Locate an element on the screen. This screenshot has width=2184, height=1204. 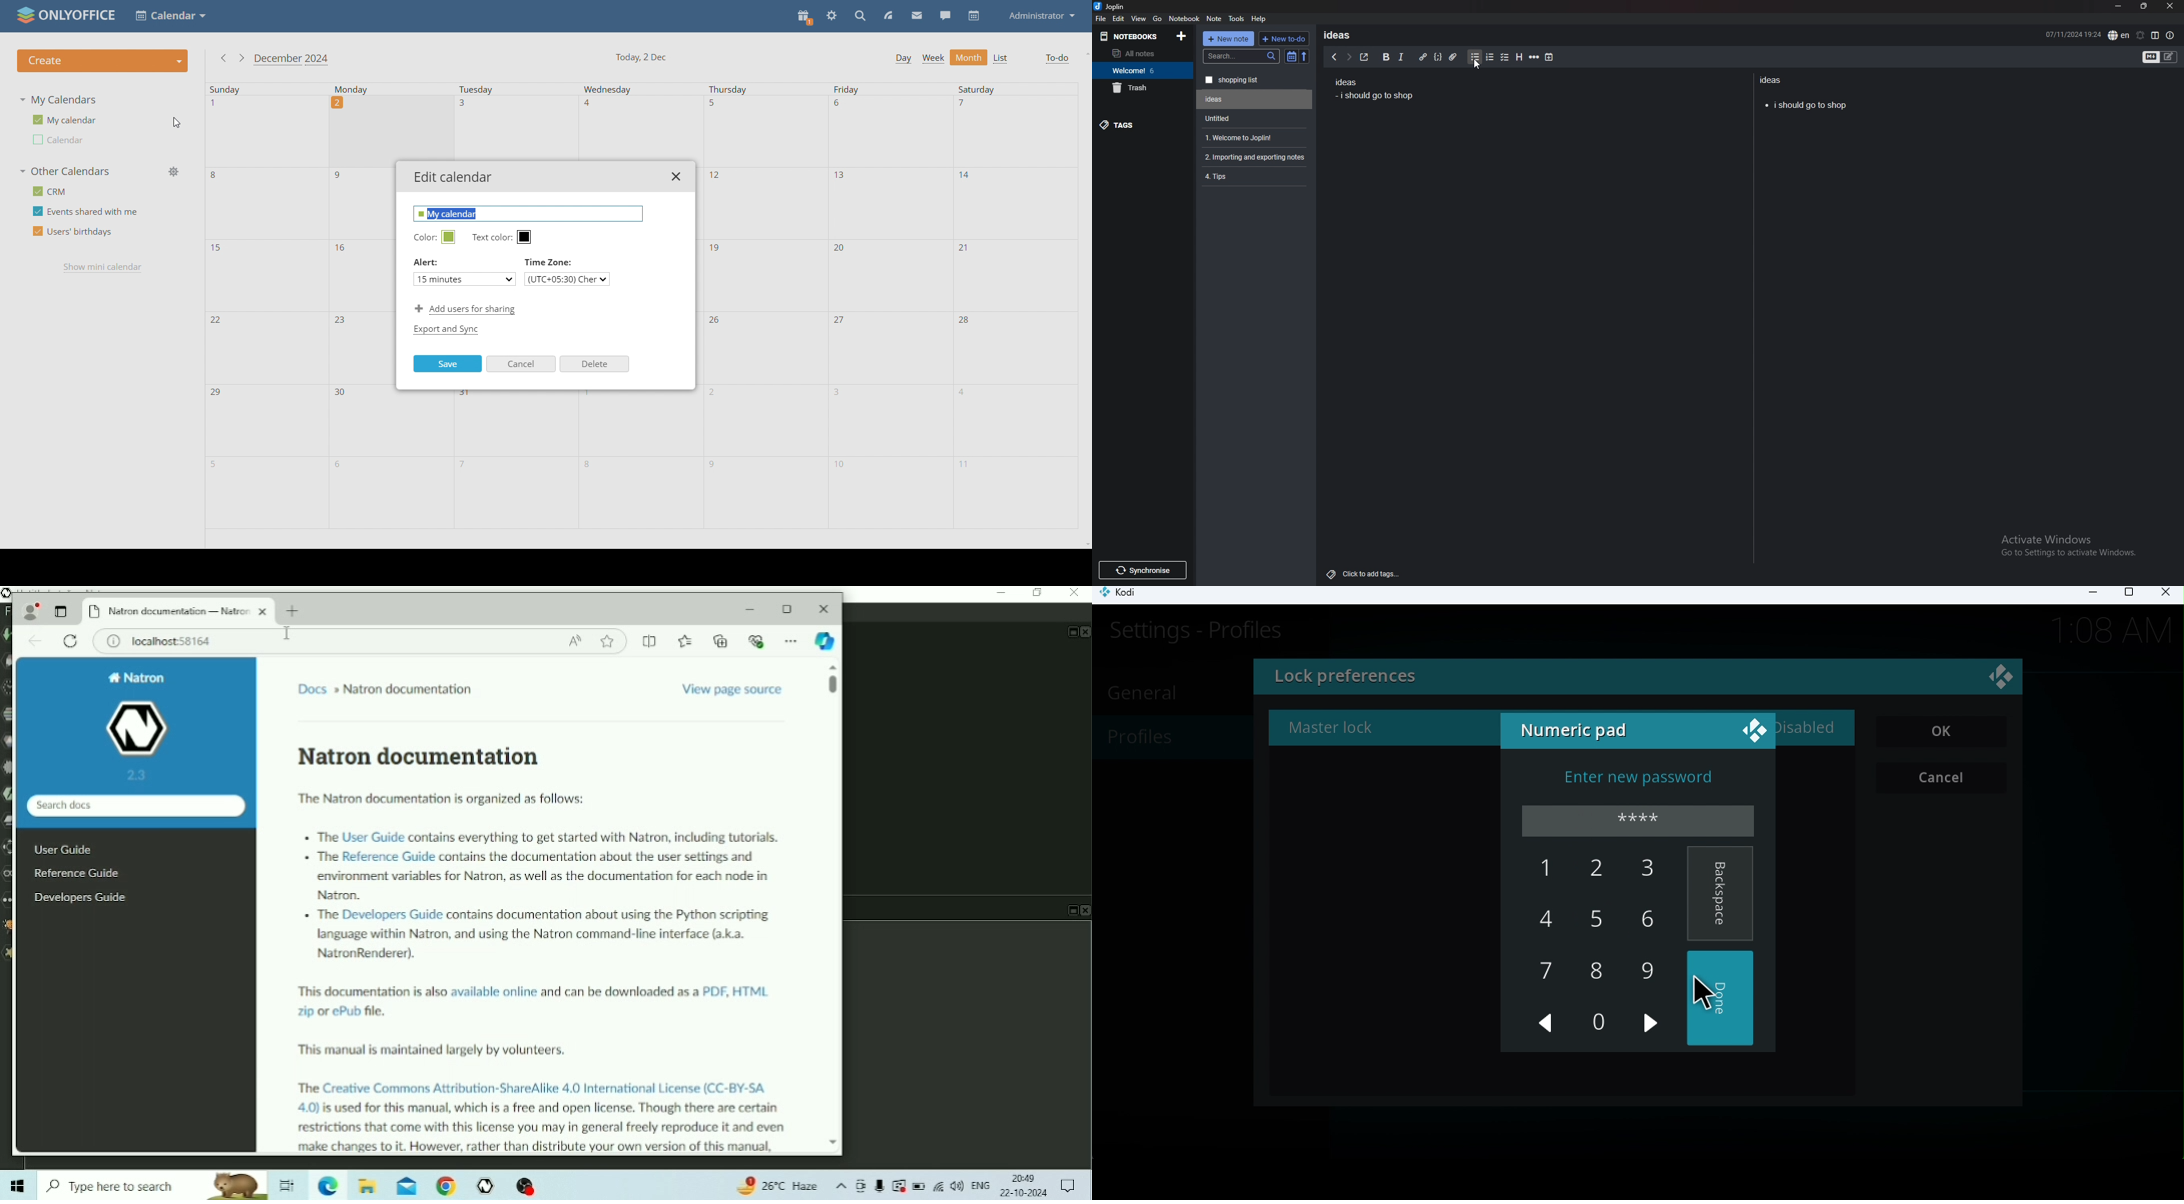
next is located at coordinates (1349, 57).